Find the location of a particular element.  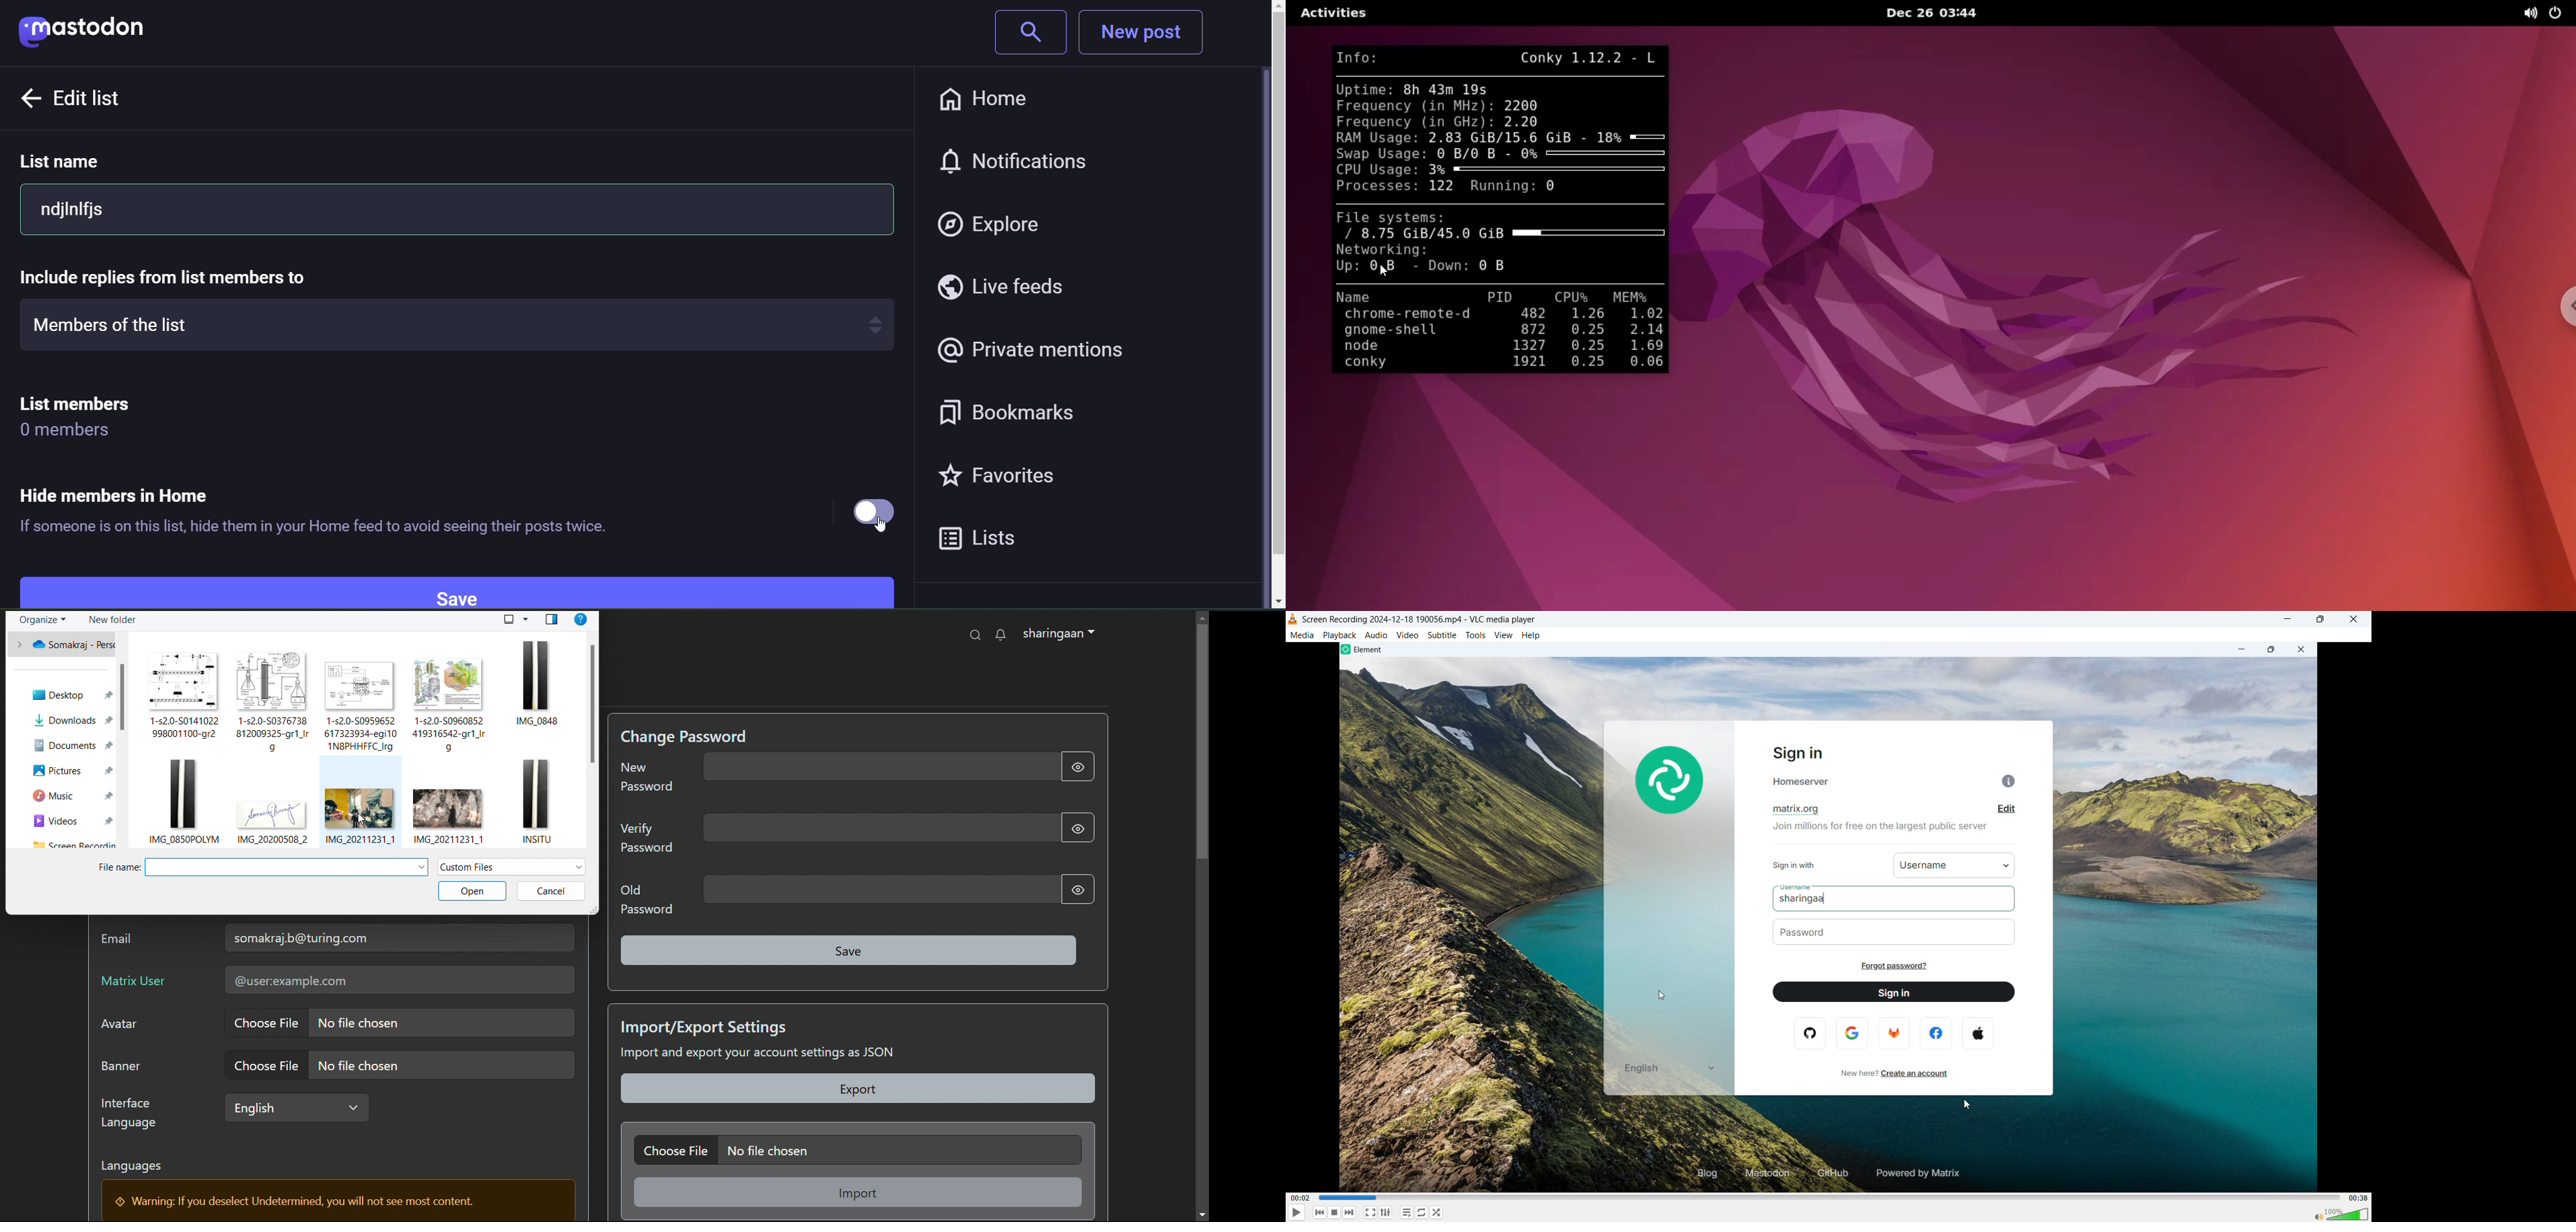

Forward or next media  is located at coordinates (1335, 1212).